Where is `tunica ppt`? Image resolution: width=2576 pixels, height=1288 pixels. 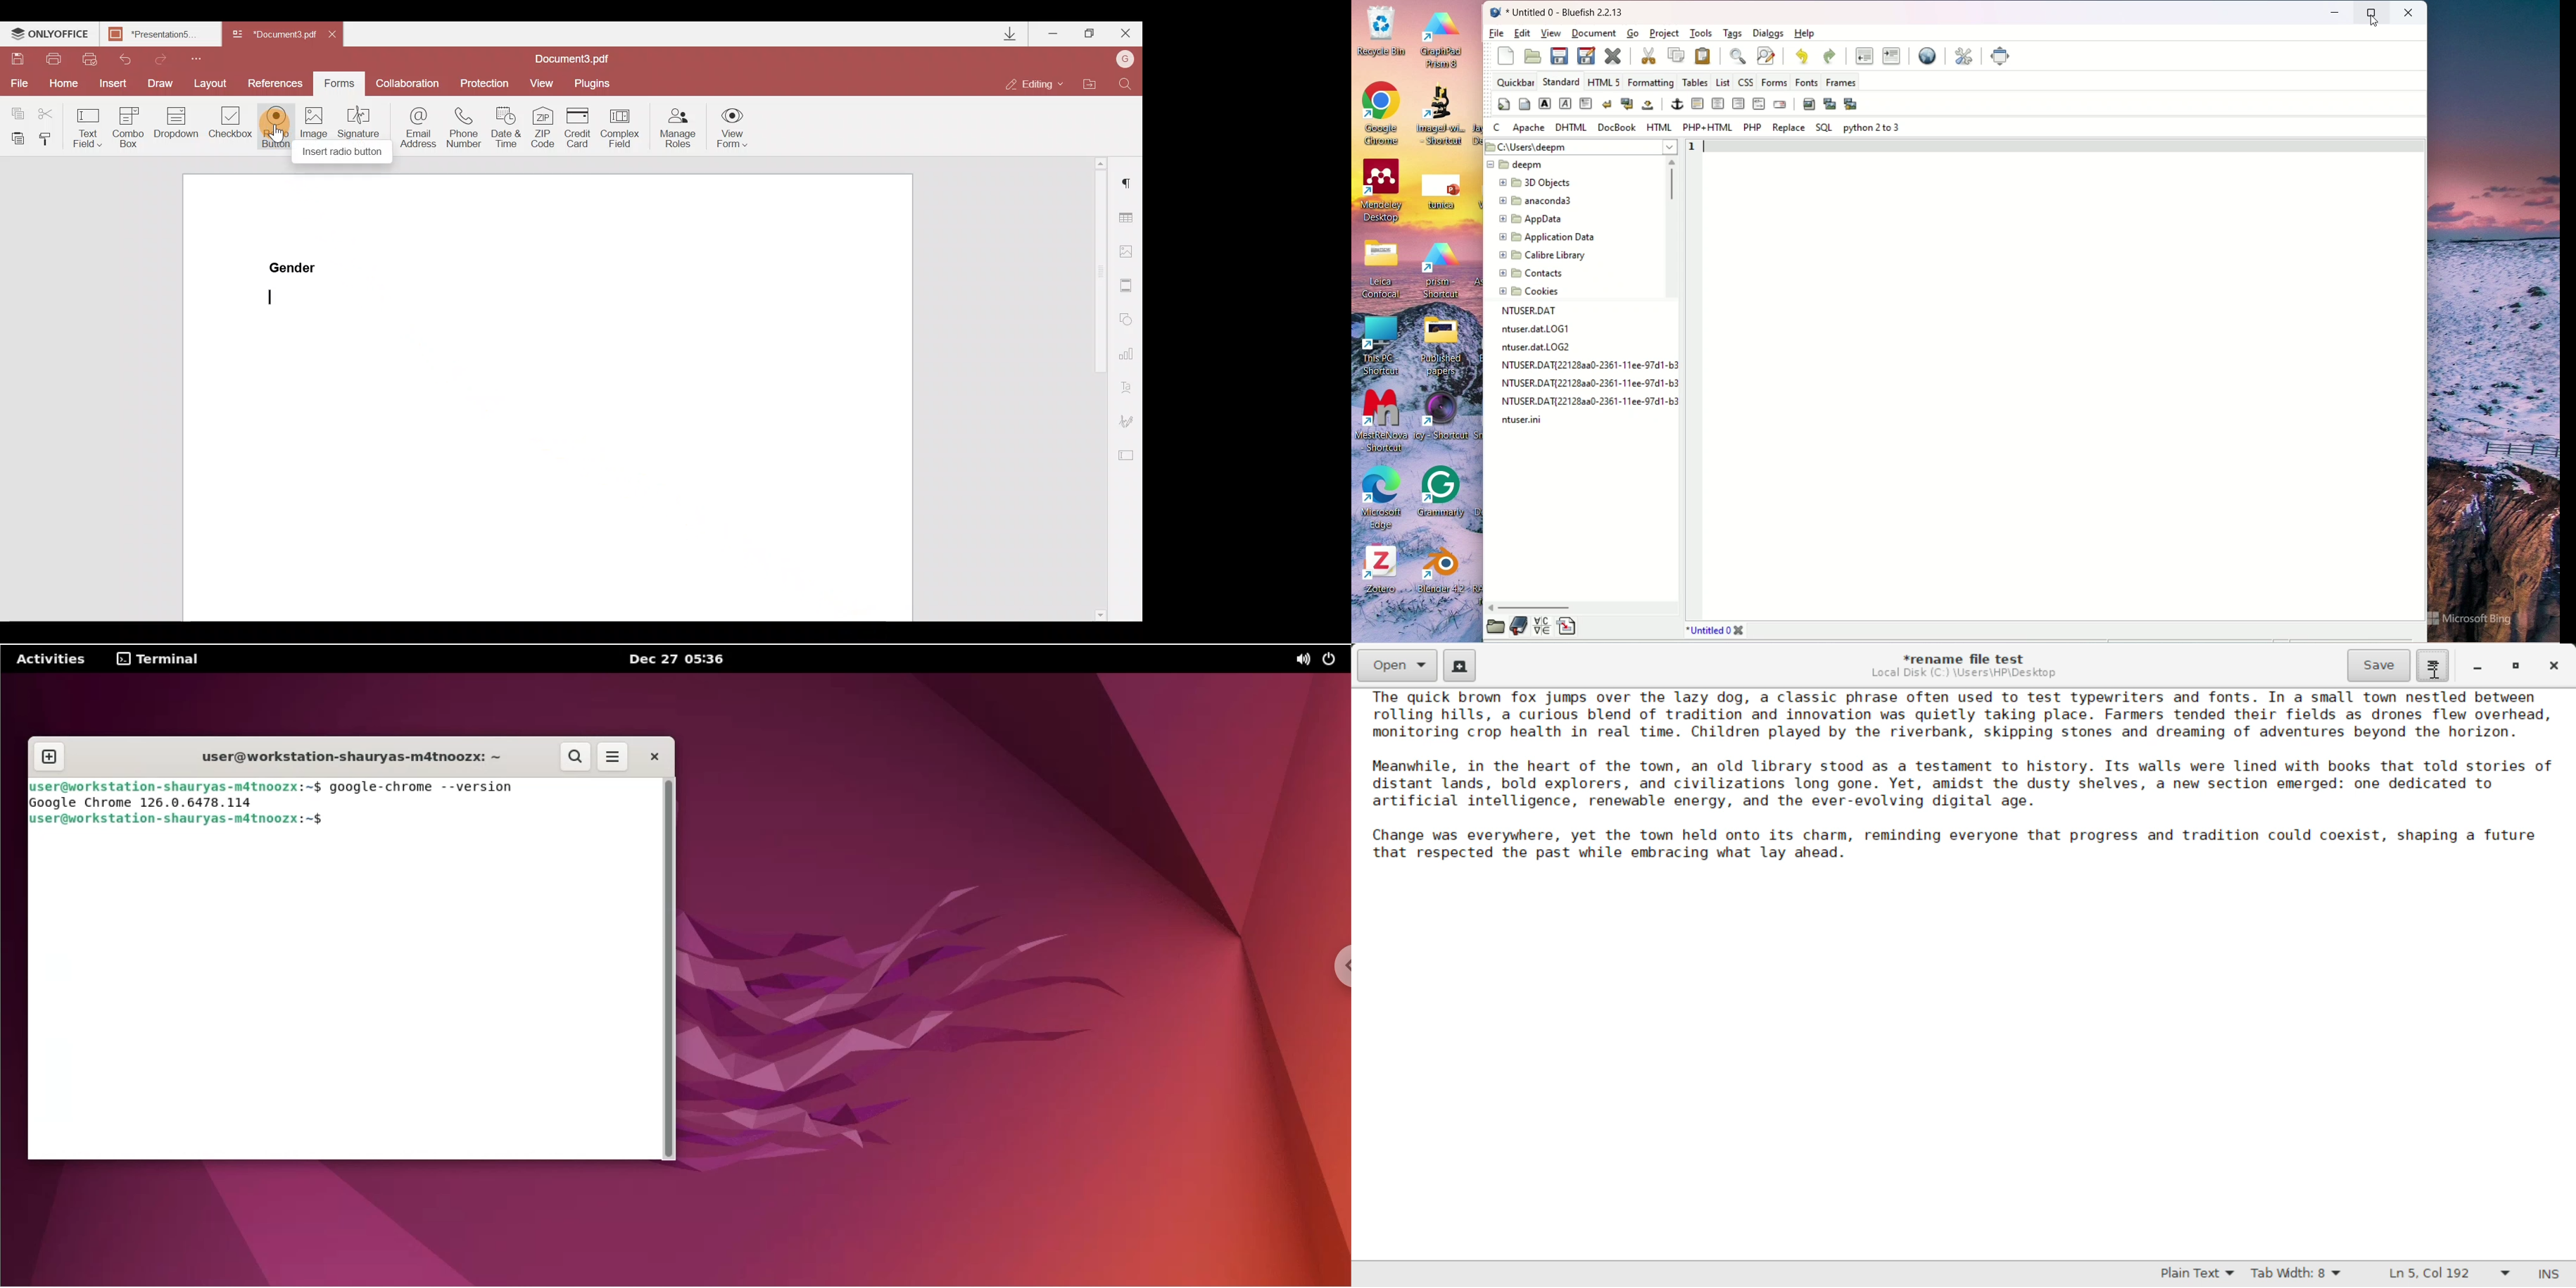 tunica ppt is located at coordinates (1438, 190).